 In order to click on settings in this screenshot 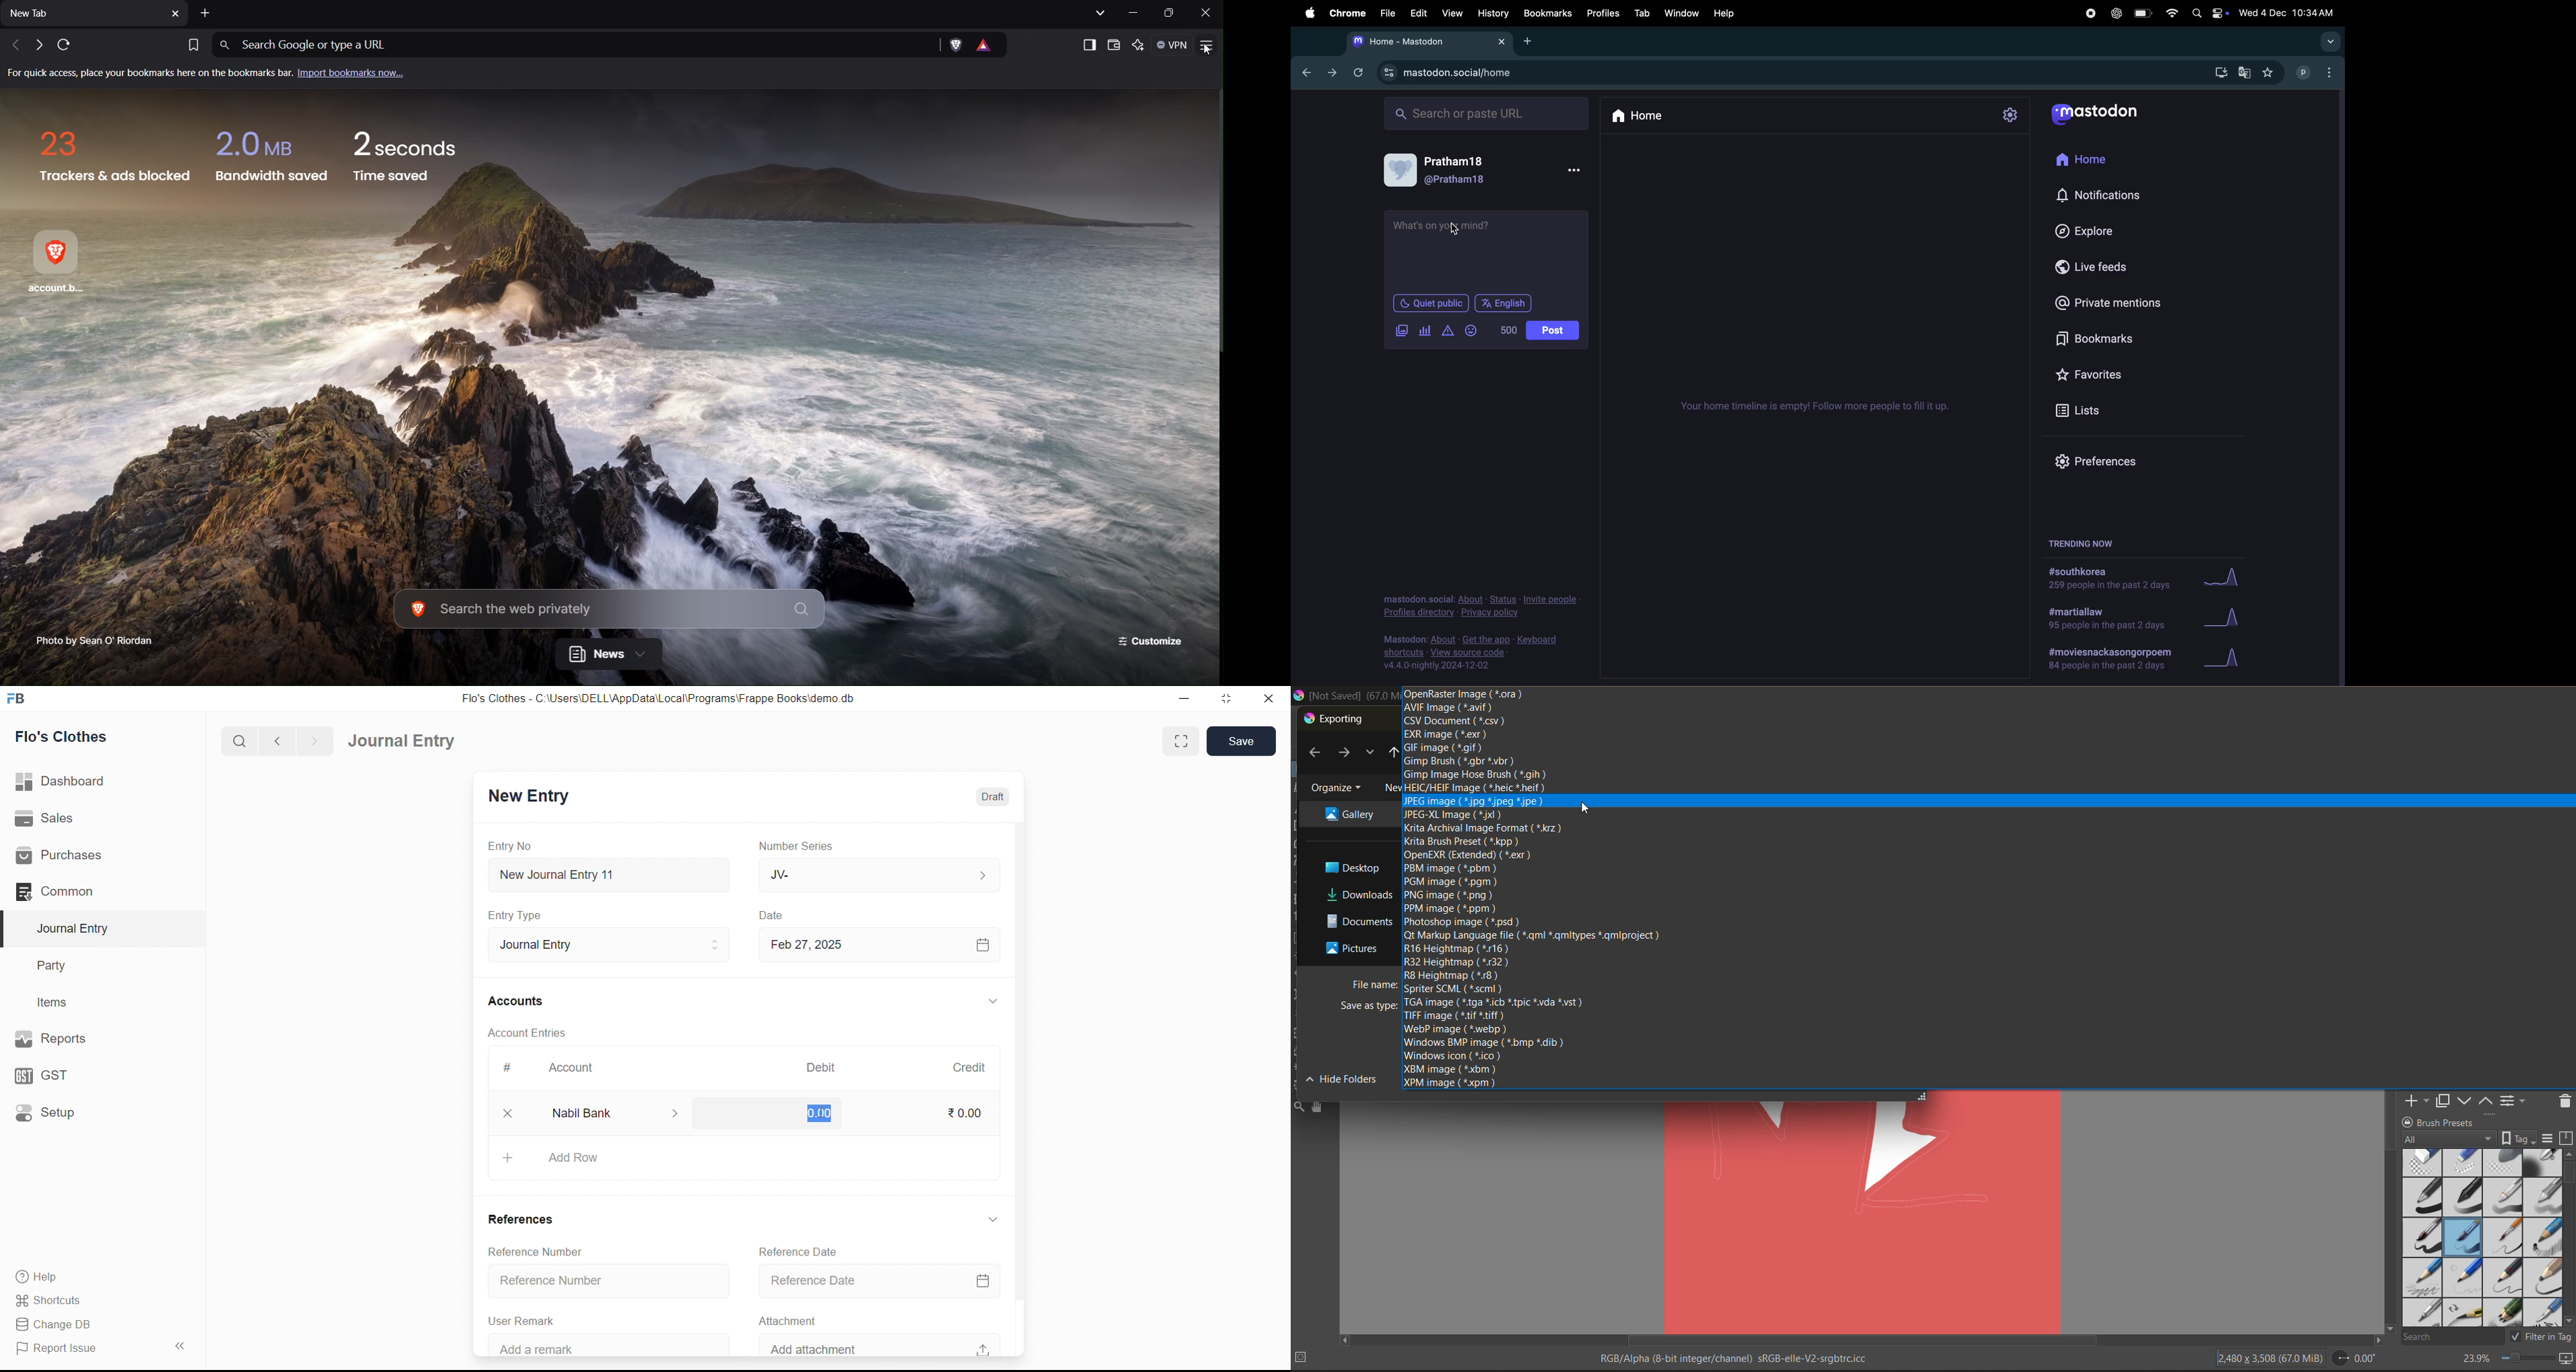, I will do `click(2013, 115)`.